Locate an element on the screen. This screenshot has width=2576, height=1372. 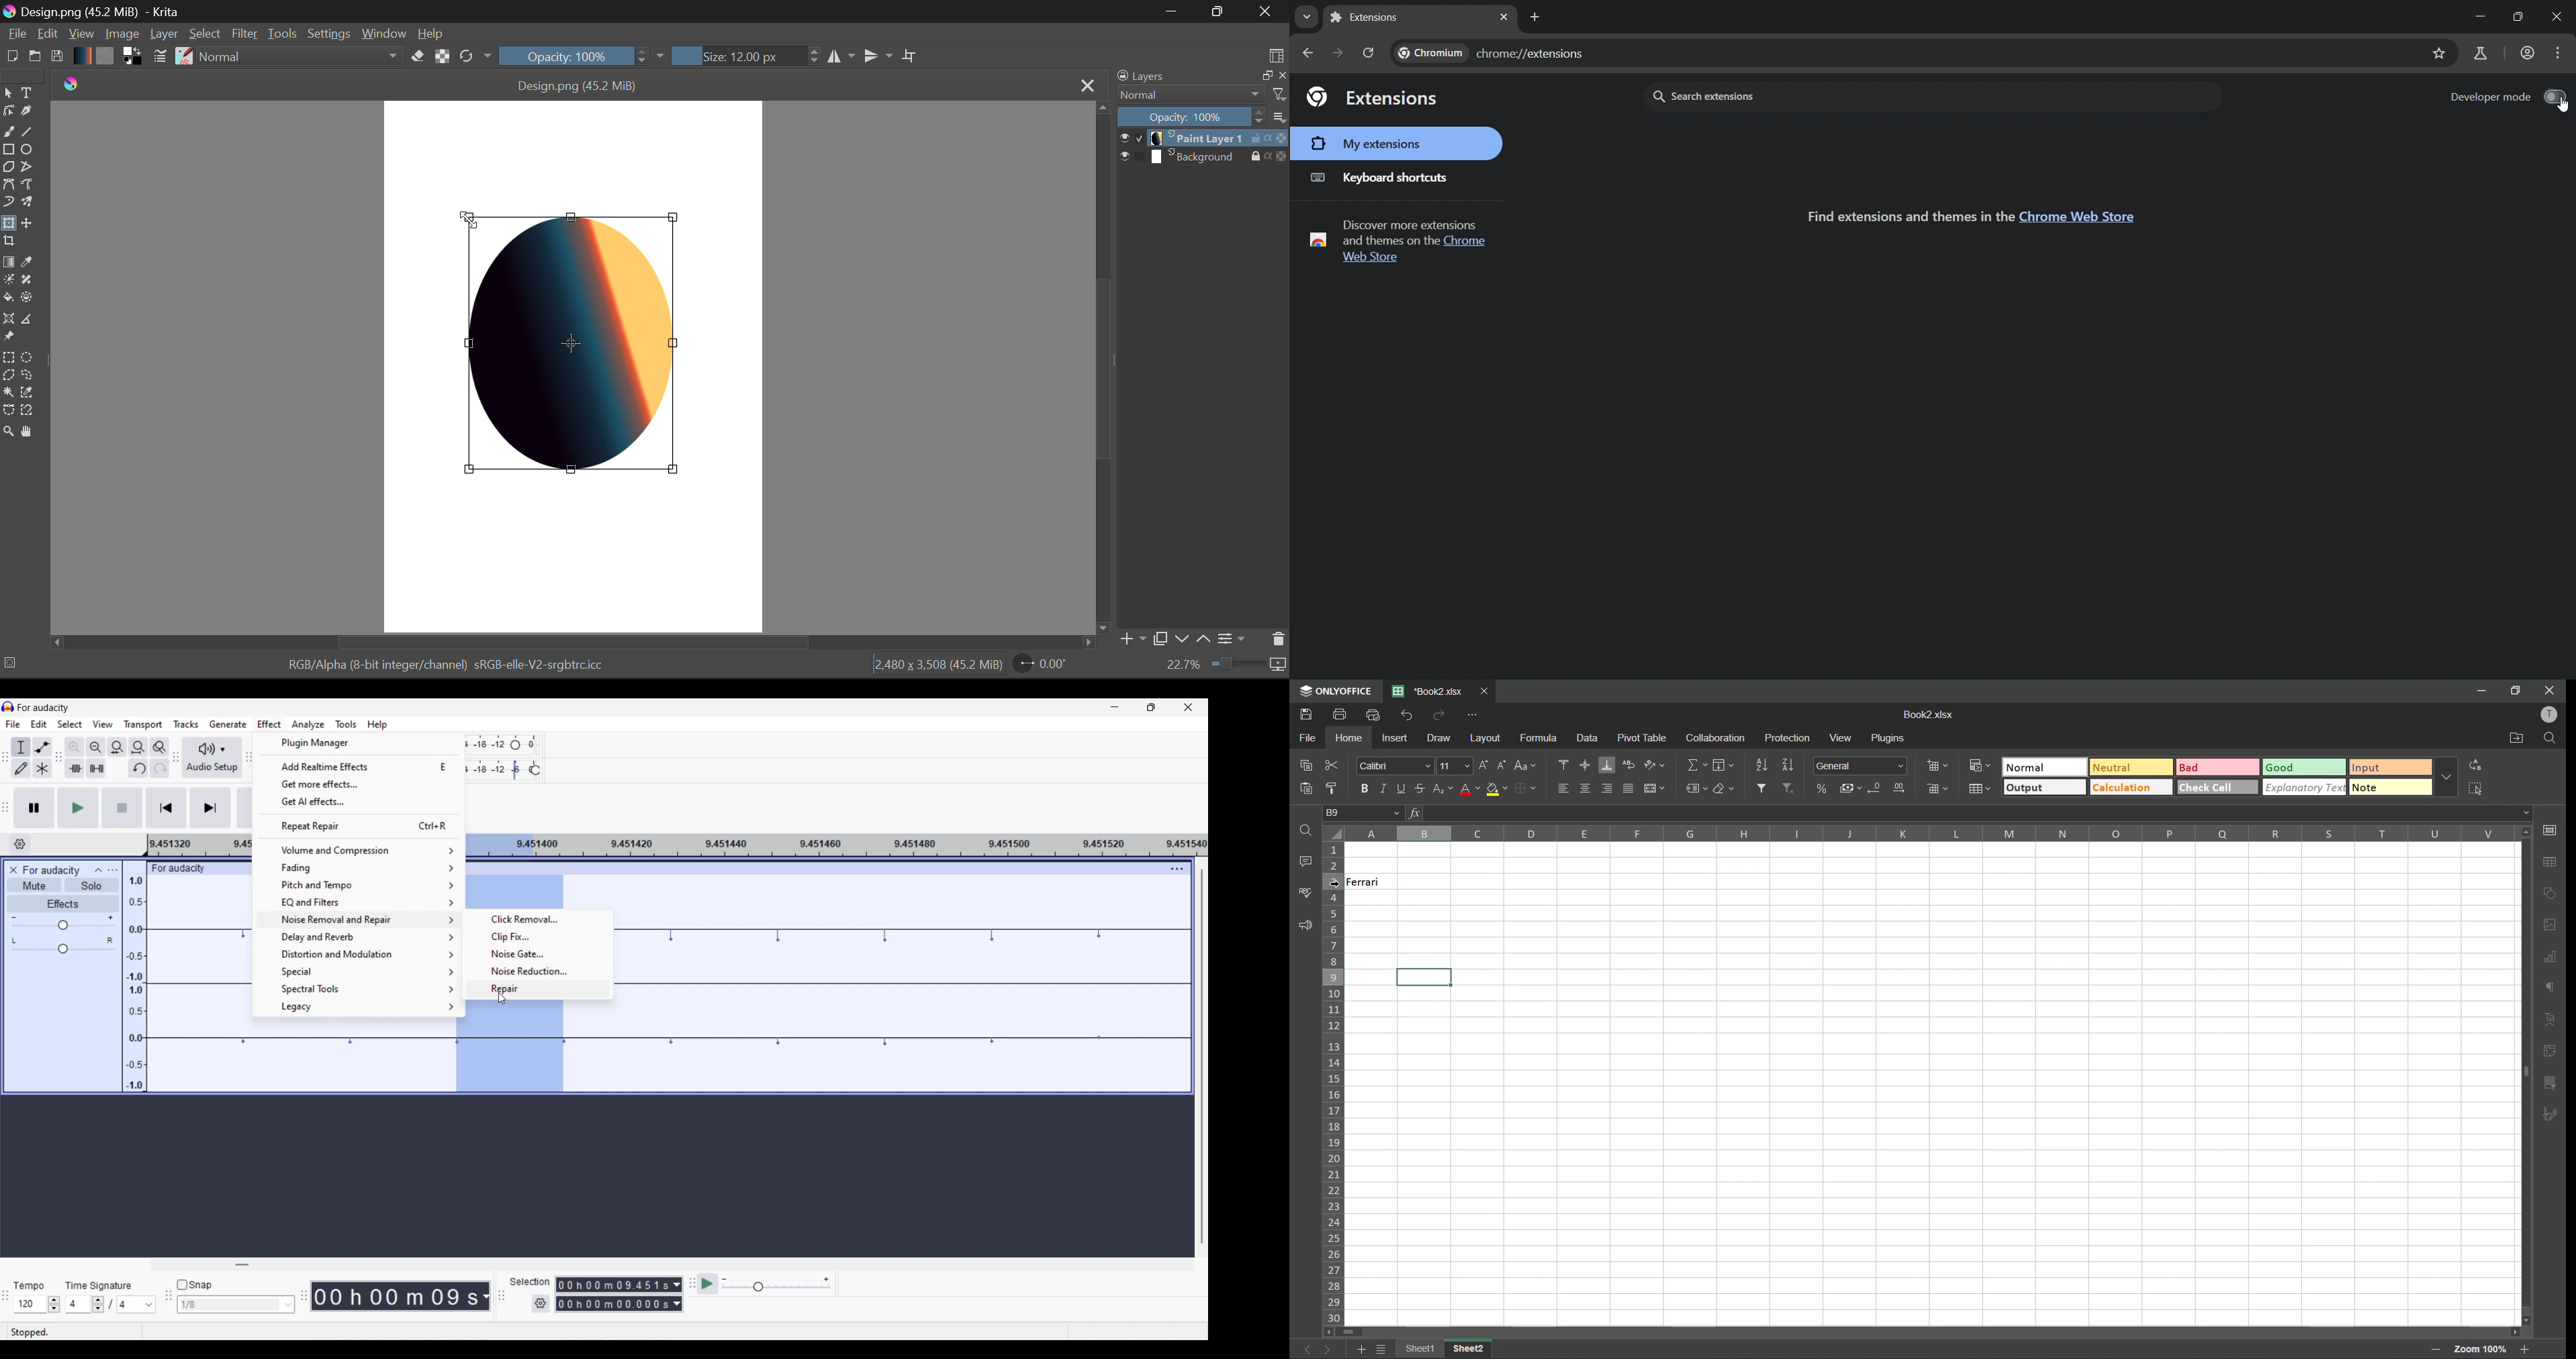
Freehand is located at coordinates (9, 132).